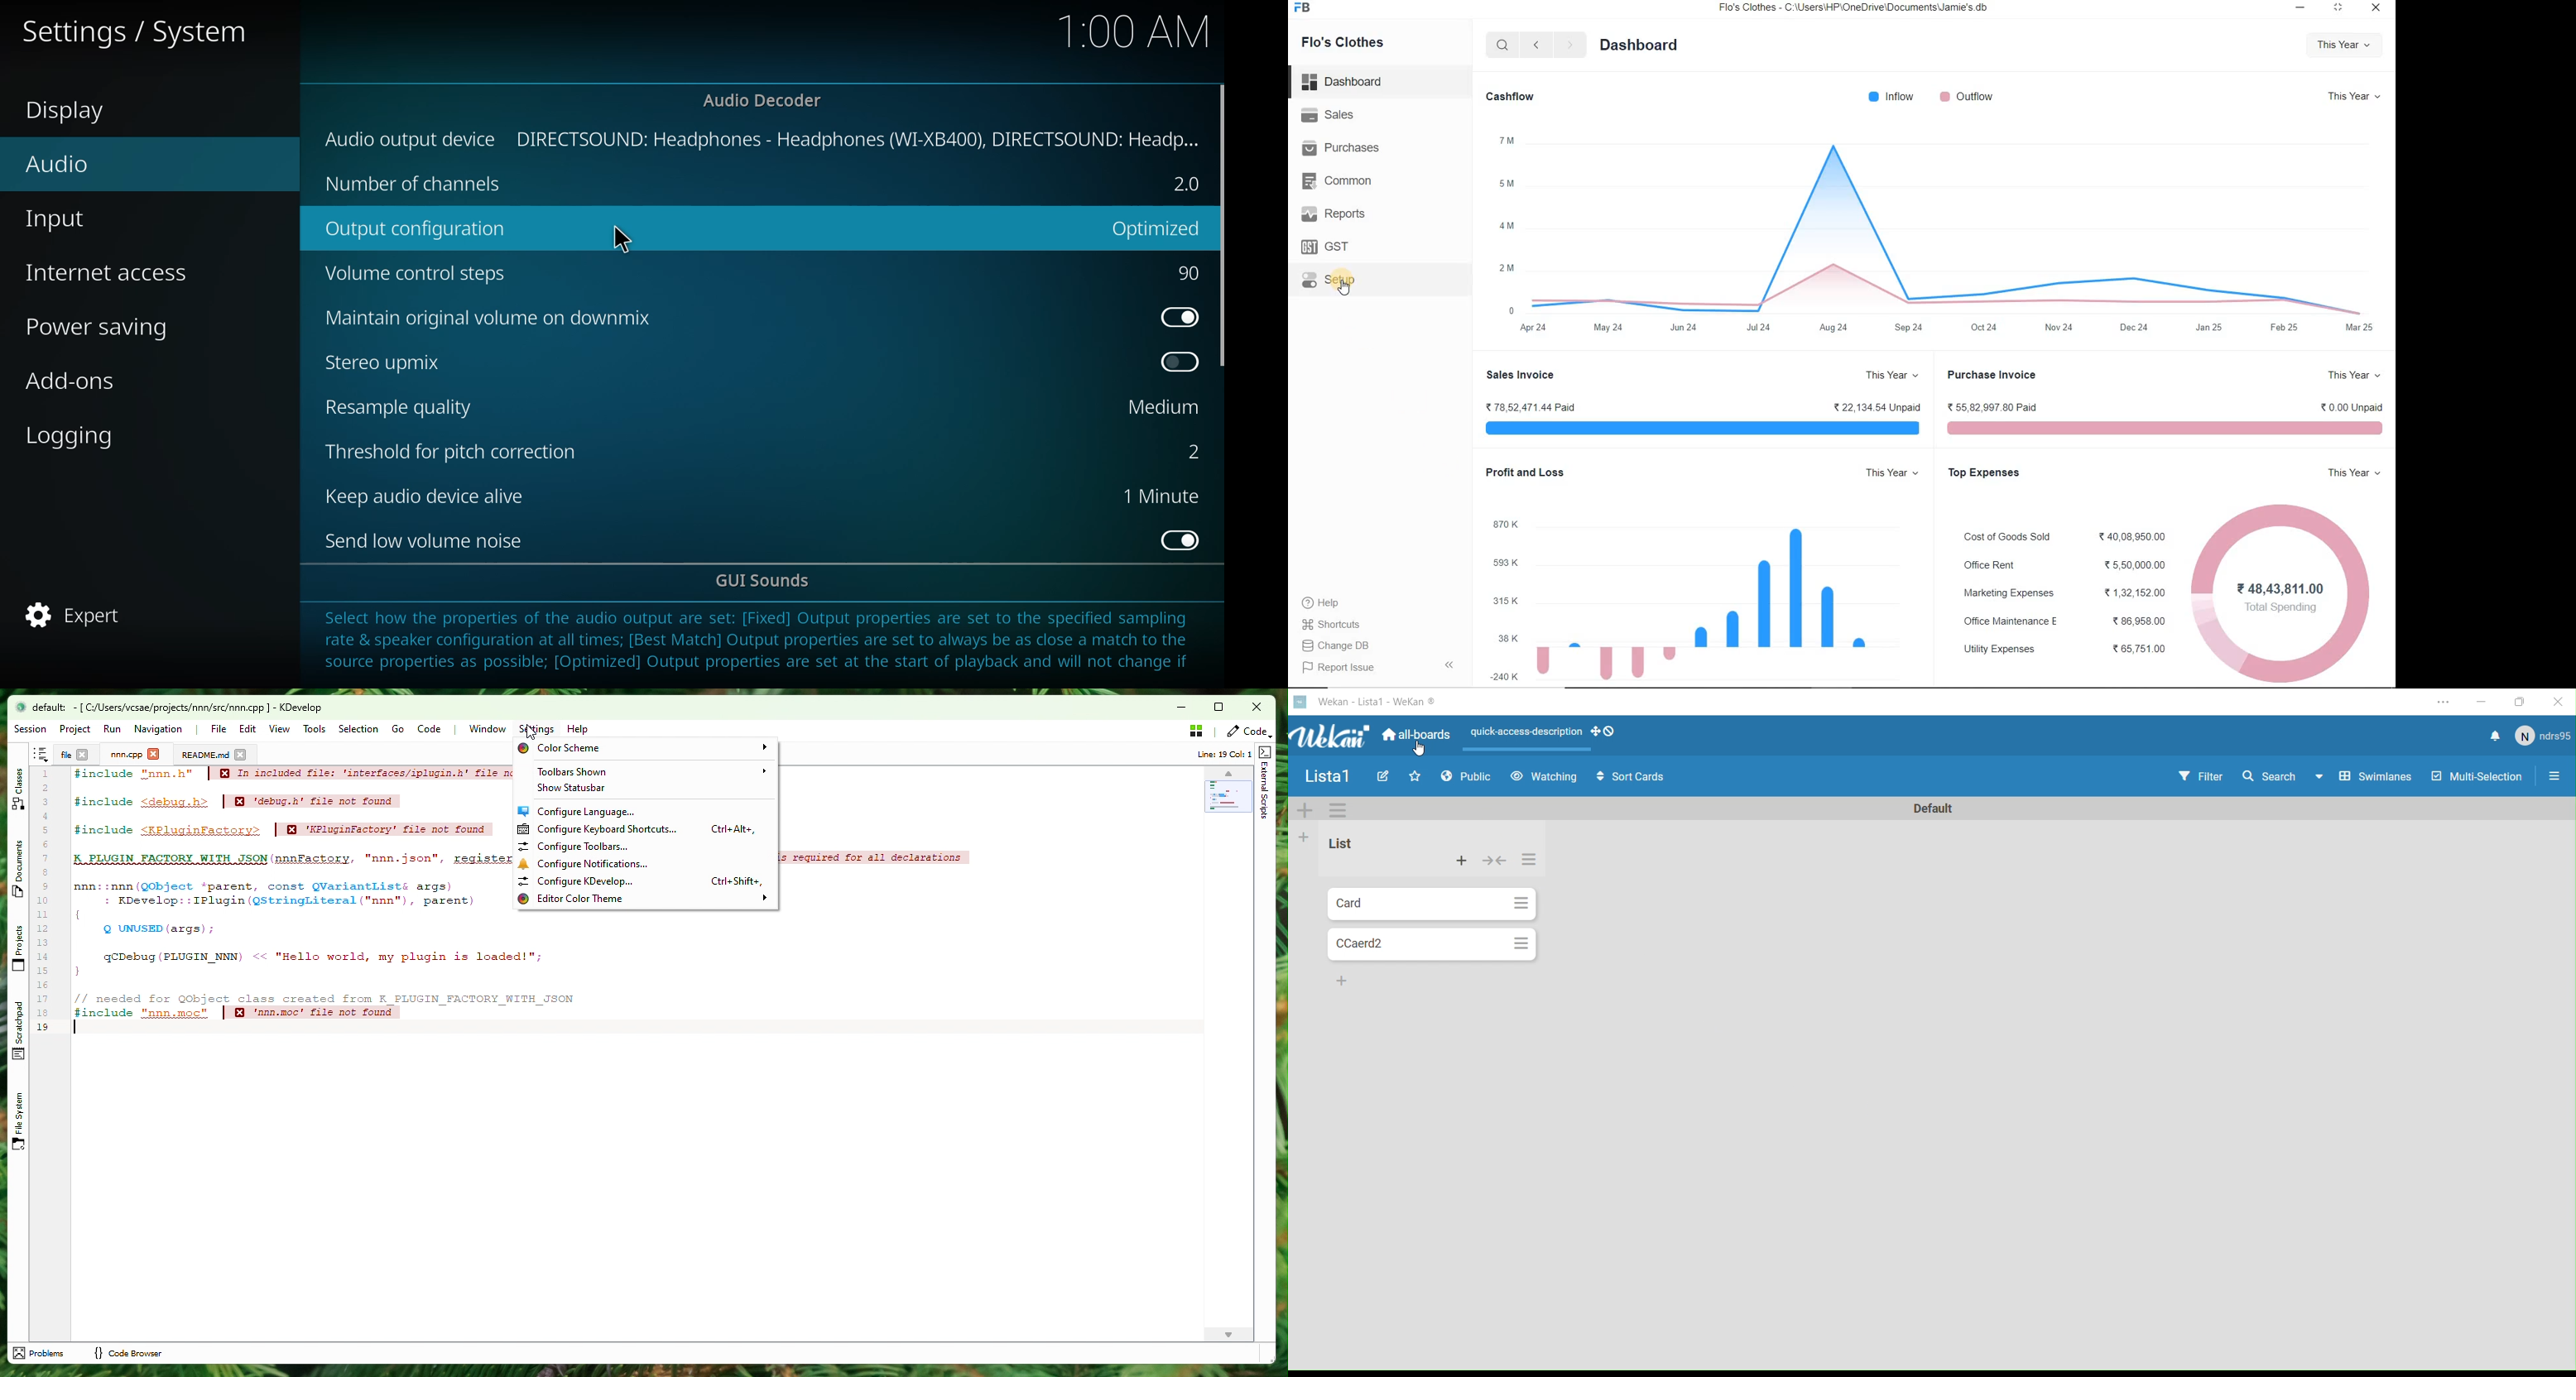  I want to click on Sales Invoice, so click(1522, 376).